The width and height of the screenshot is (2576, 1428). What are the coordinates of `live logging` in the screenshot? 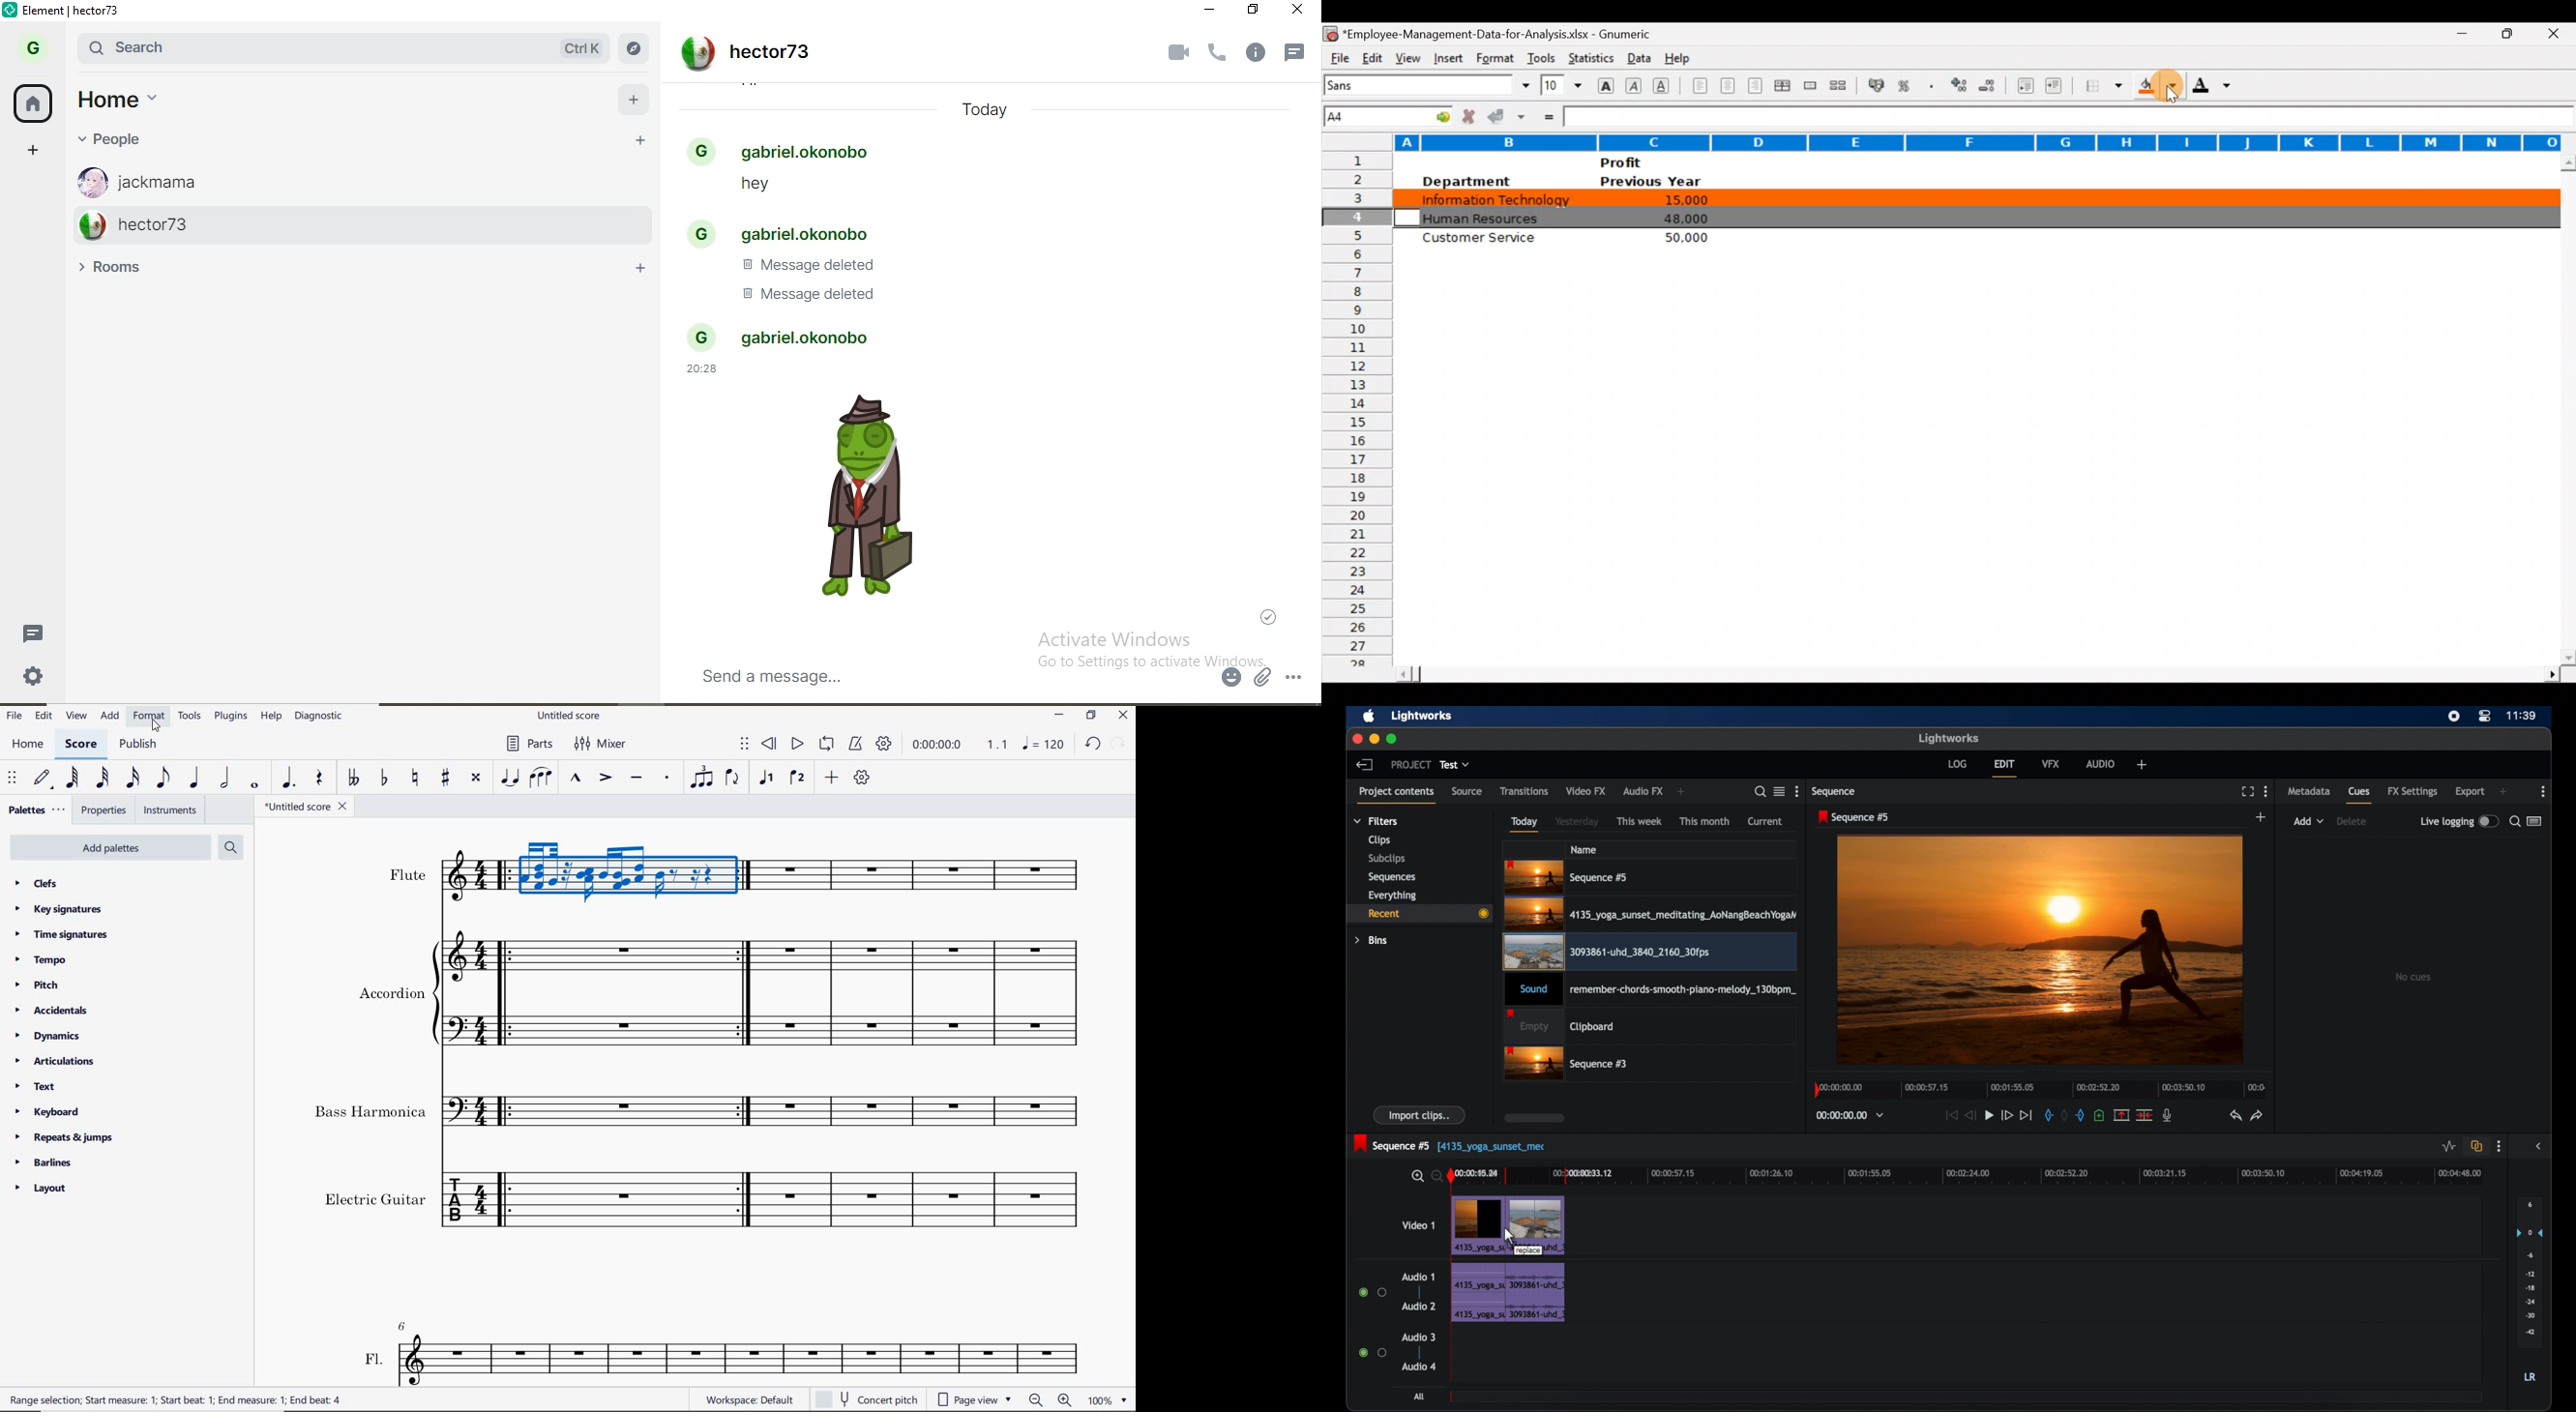 It's located at (2460, 820).